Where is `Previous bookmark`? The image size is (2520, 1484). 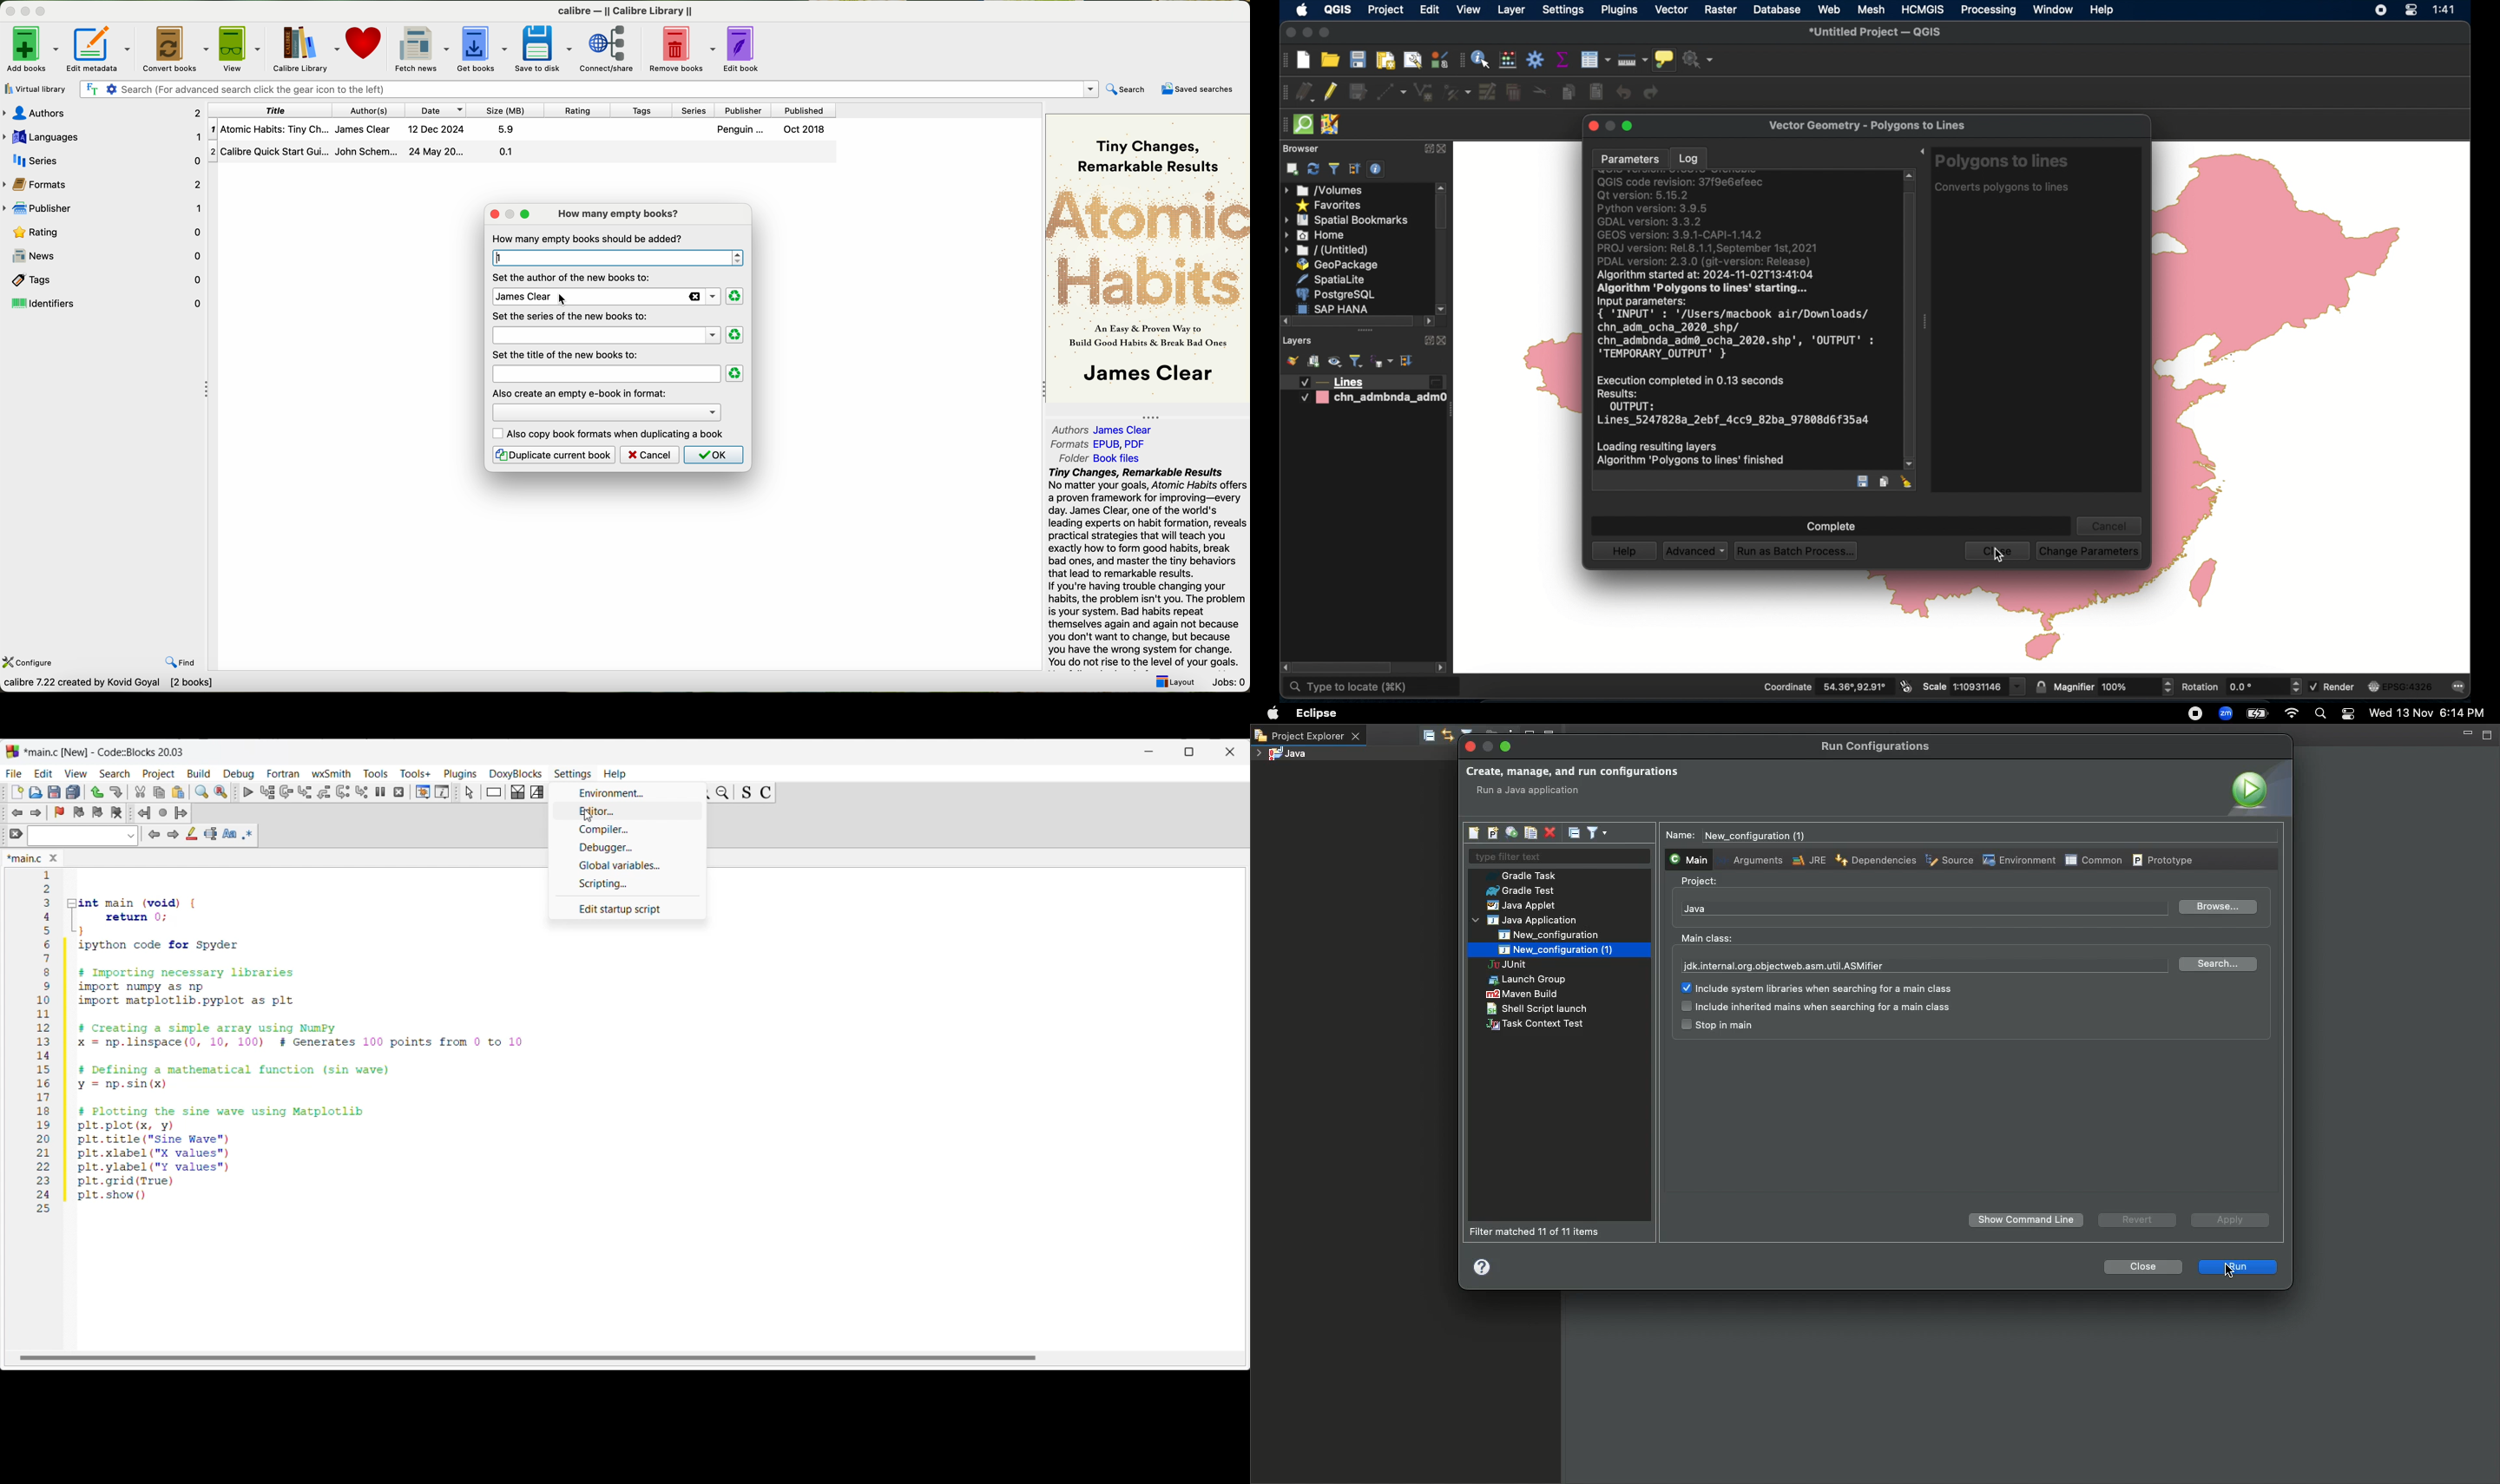
Previous bookmark is located at coordinates (78, 812).